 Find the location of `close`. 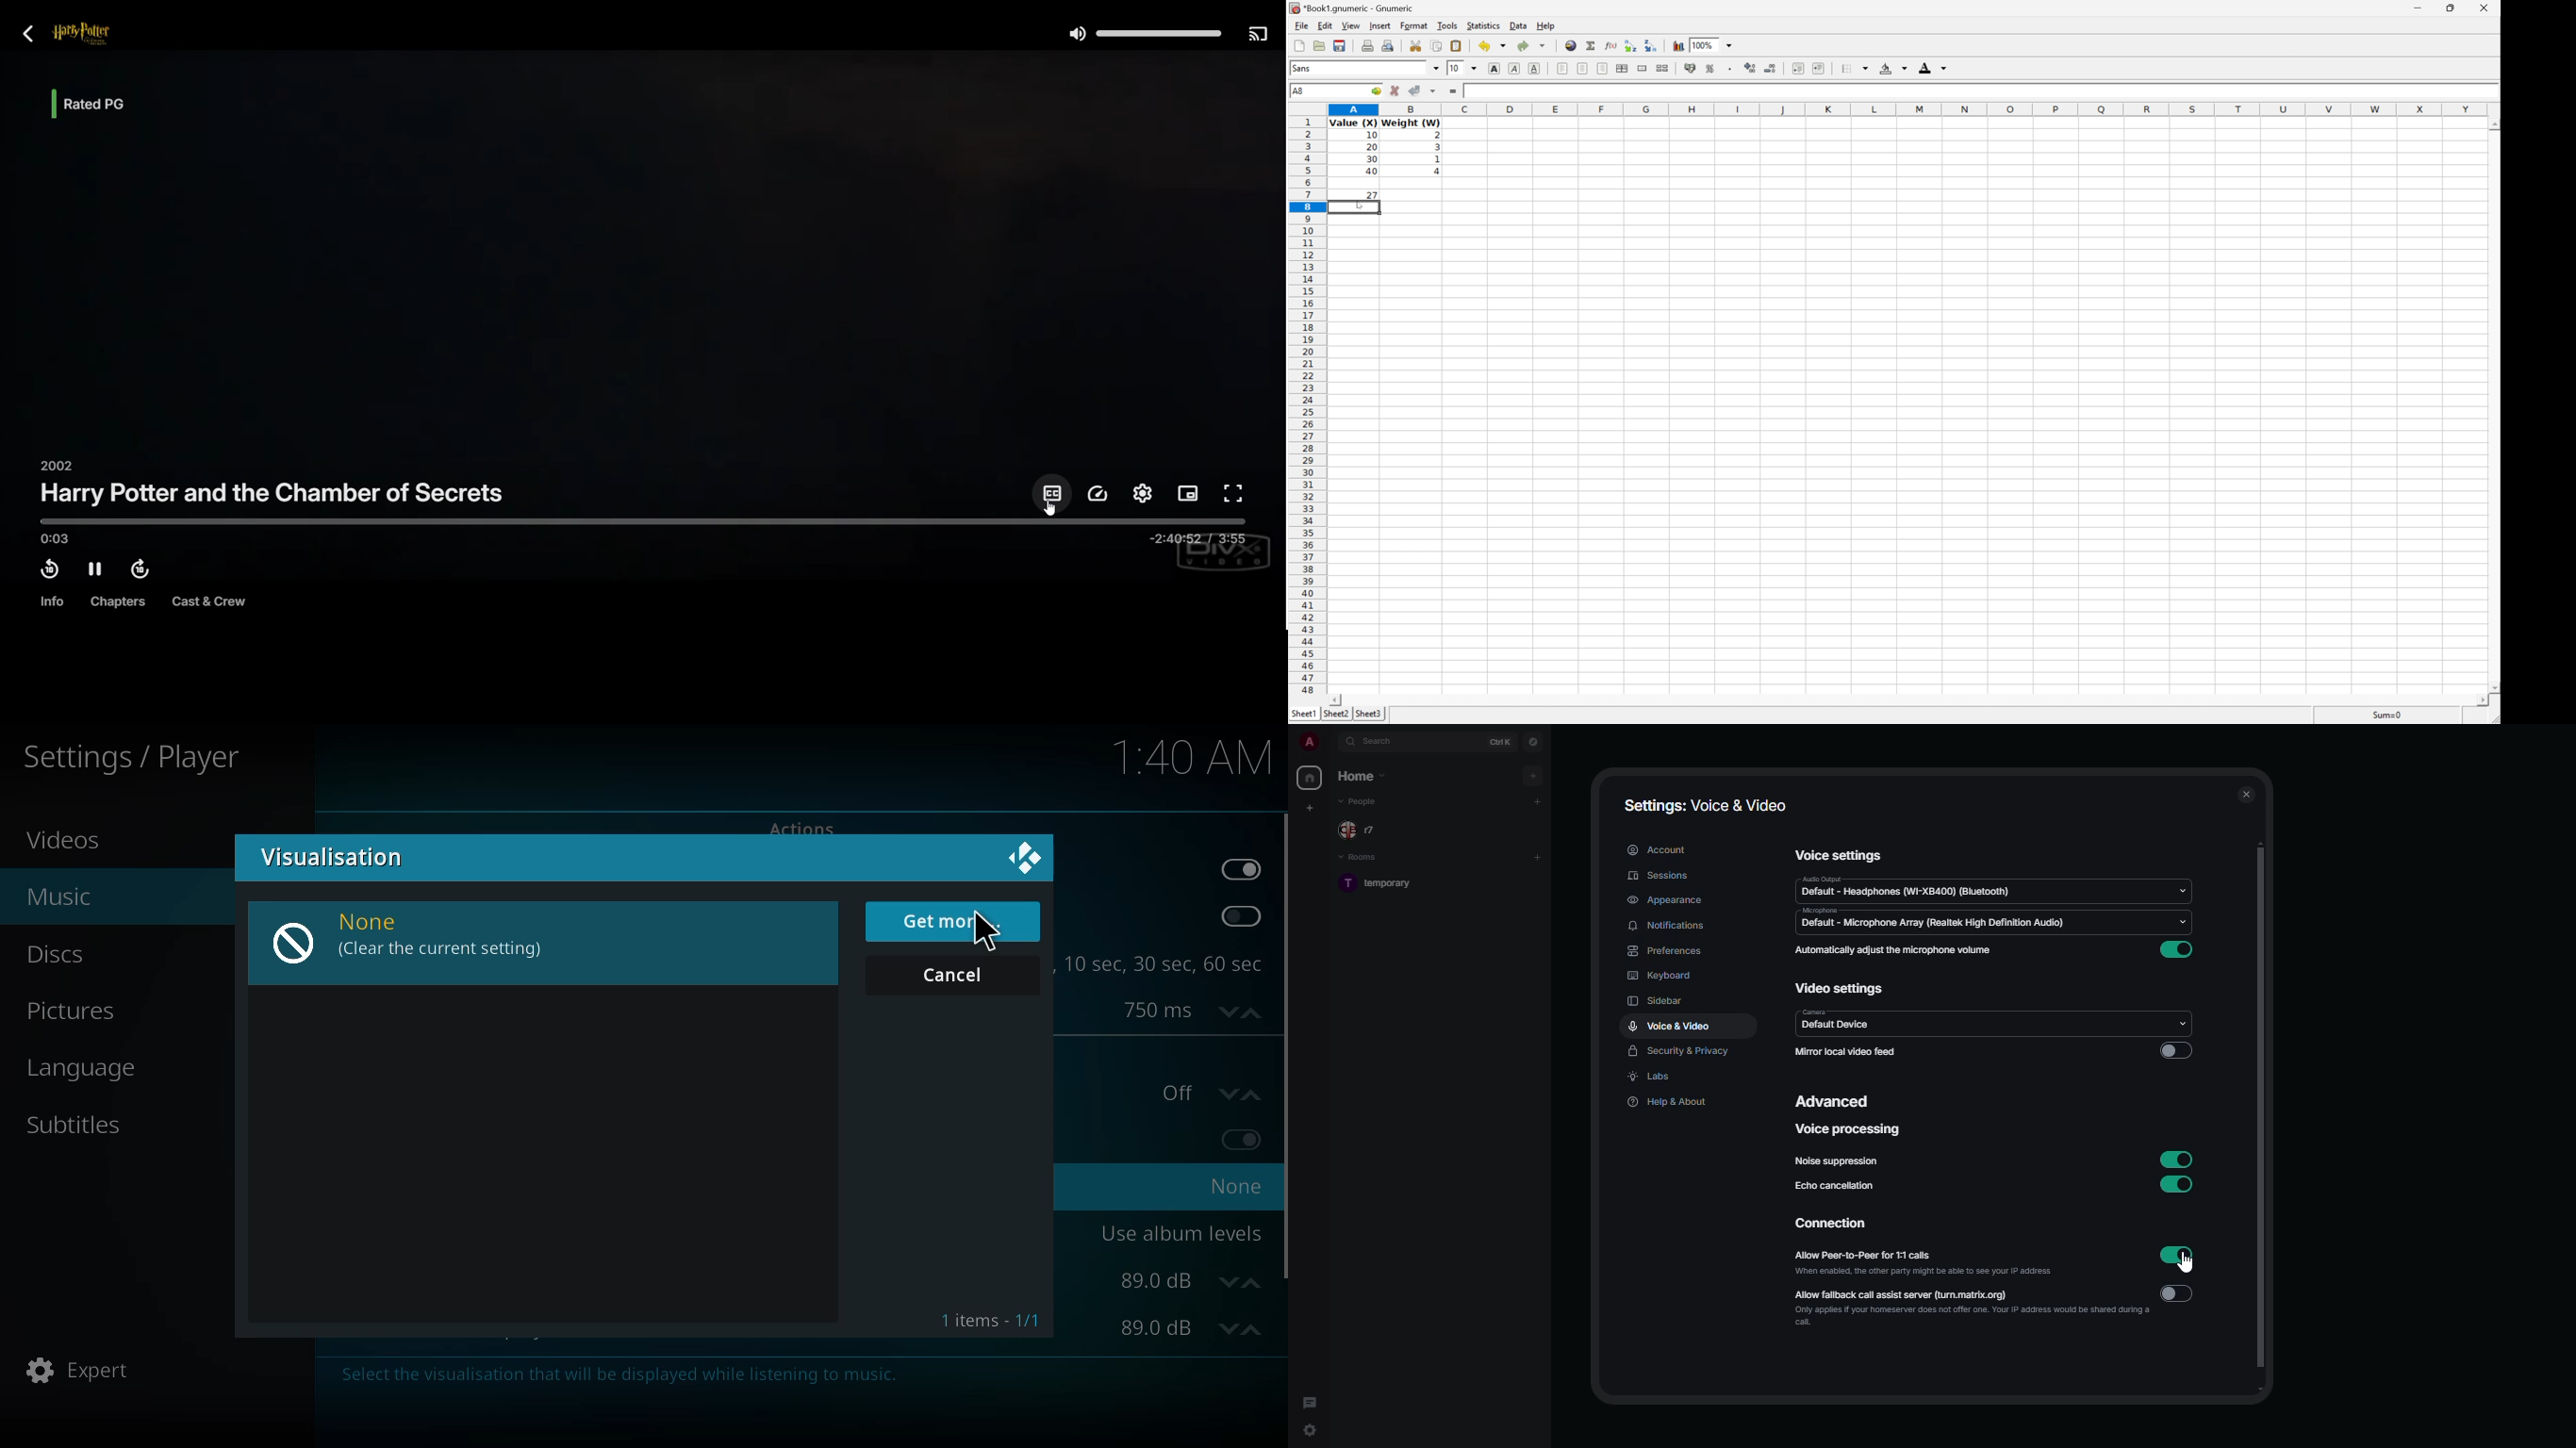

close is located at coordinates (1026, 858).